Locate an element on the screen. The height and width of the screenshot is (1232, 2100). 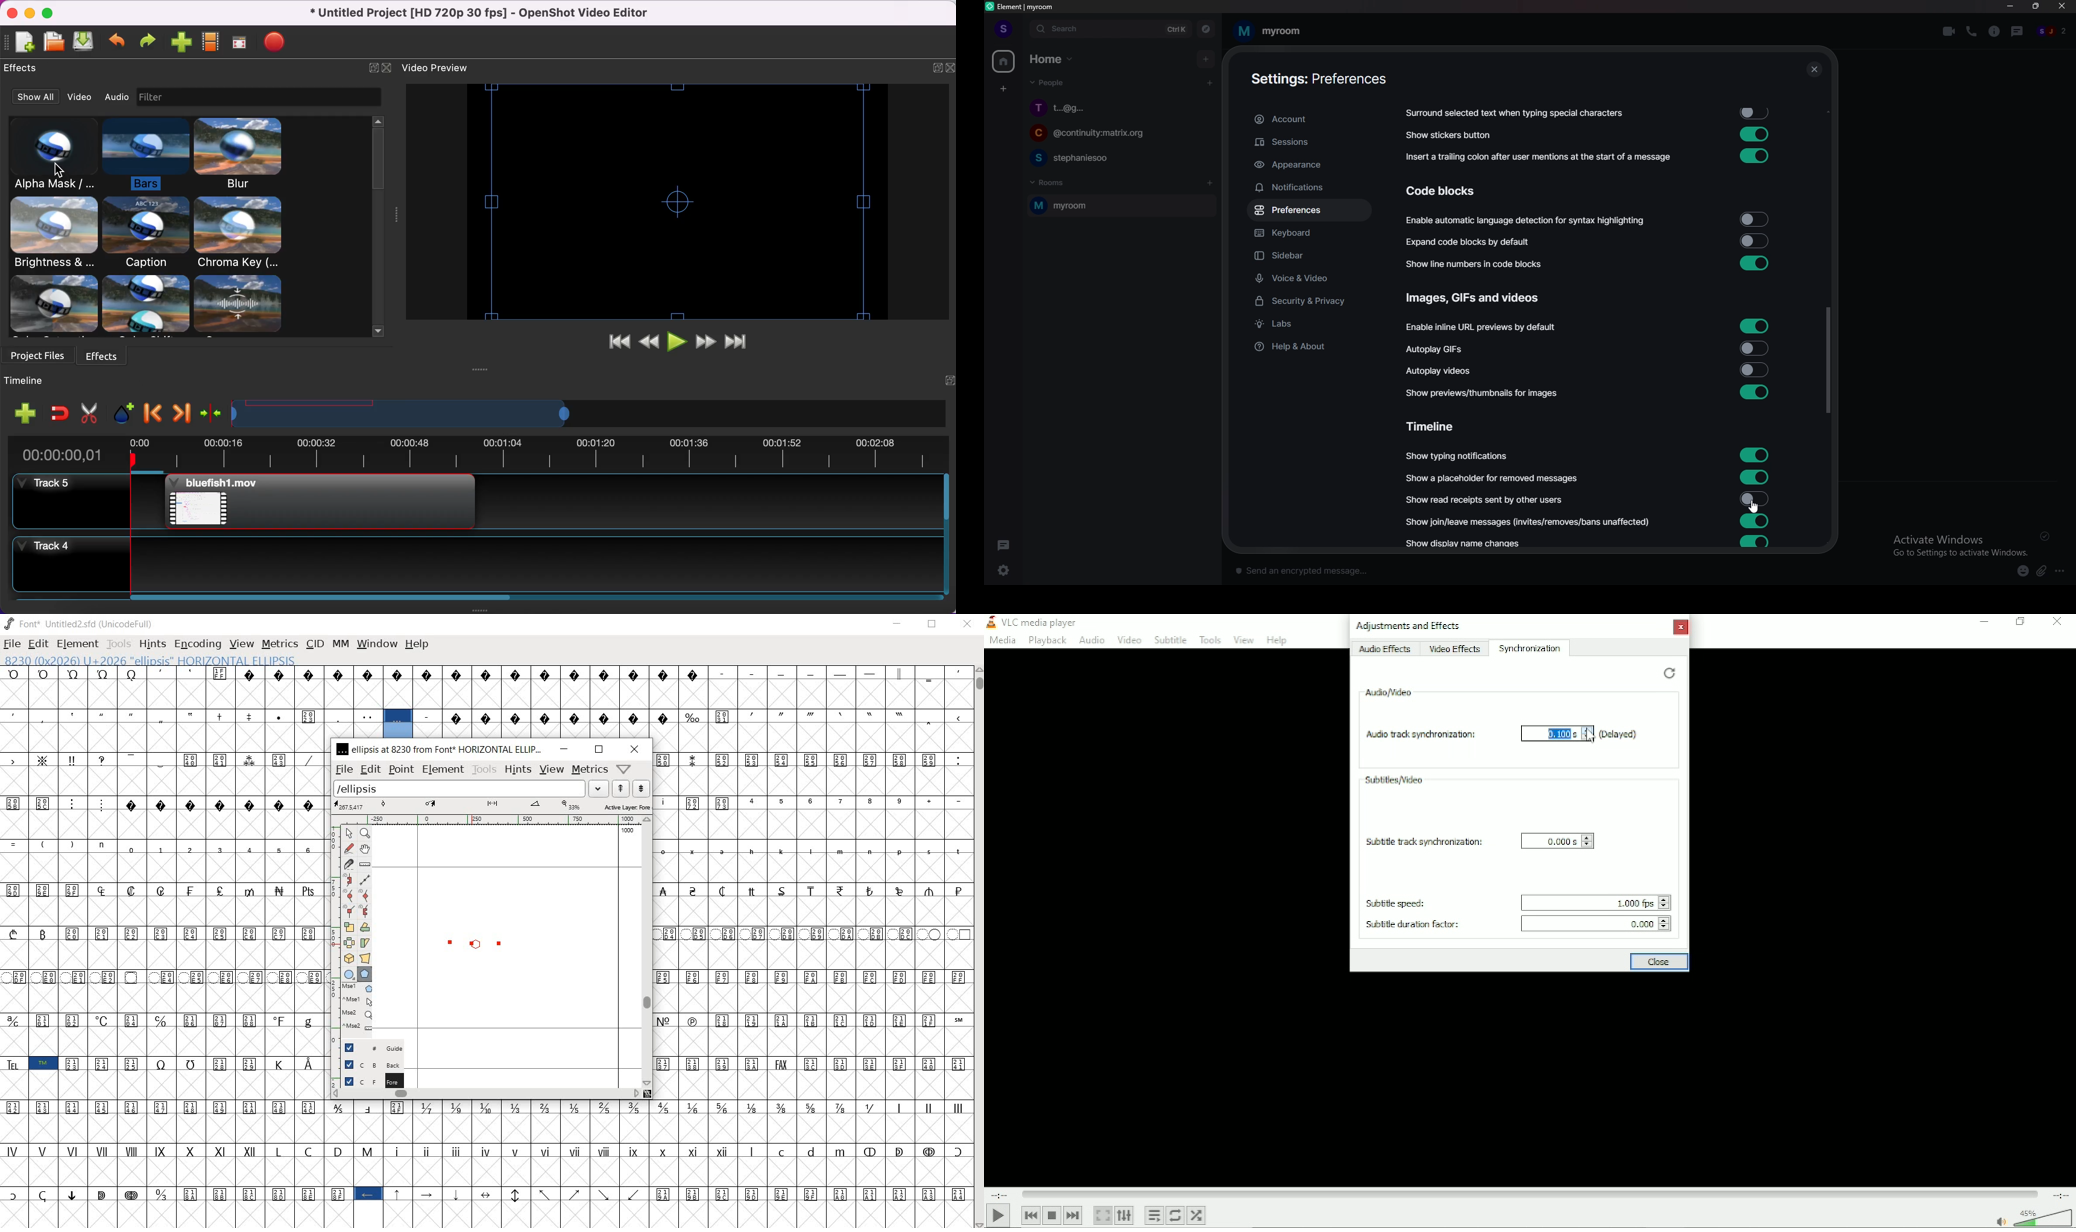
surround selected text when typing special characters is located at coordinates (1513, 114).